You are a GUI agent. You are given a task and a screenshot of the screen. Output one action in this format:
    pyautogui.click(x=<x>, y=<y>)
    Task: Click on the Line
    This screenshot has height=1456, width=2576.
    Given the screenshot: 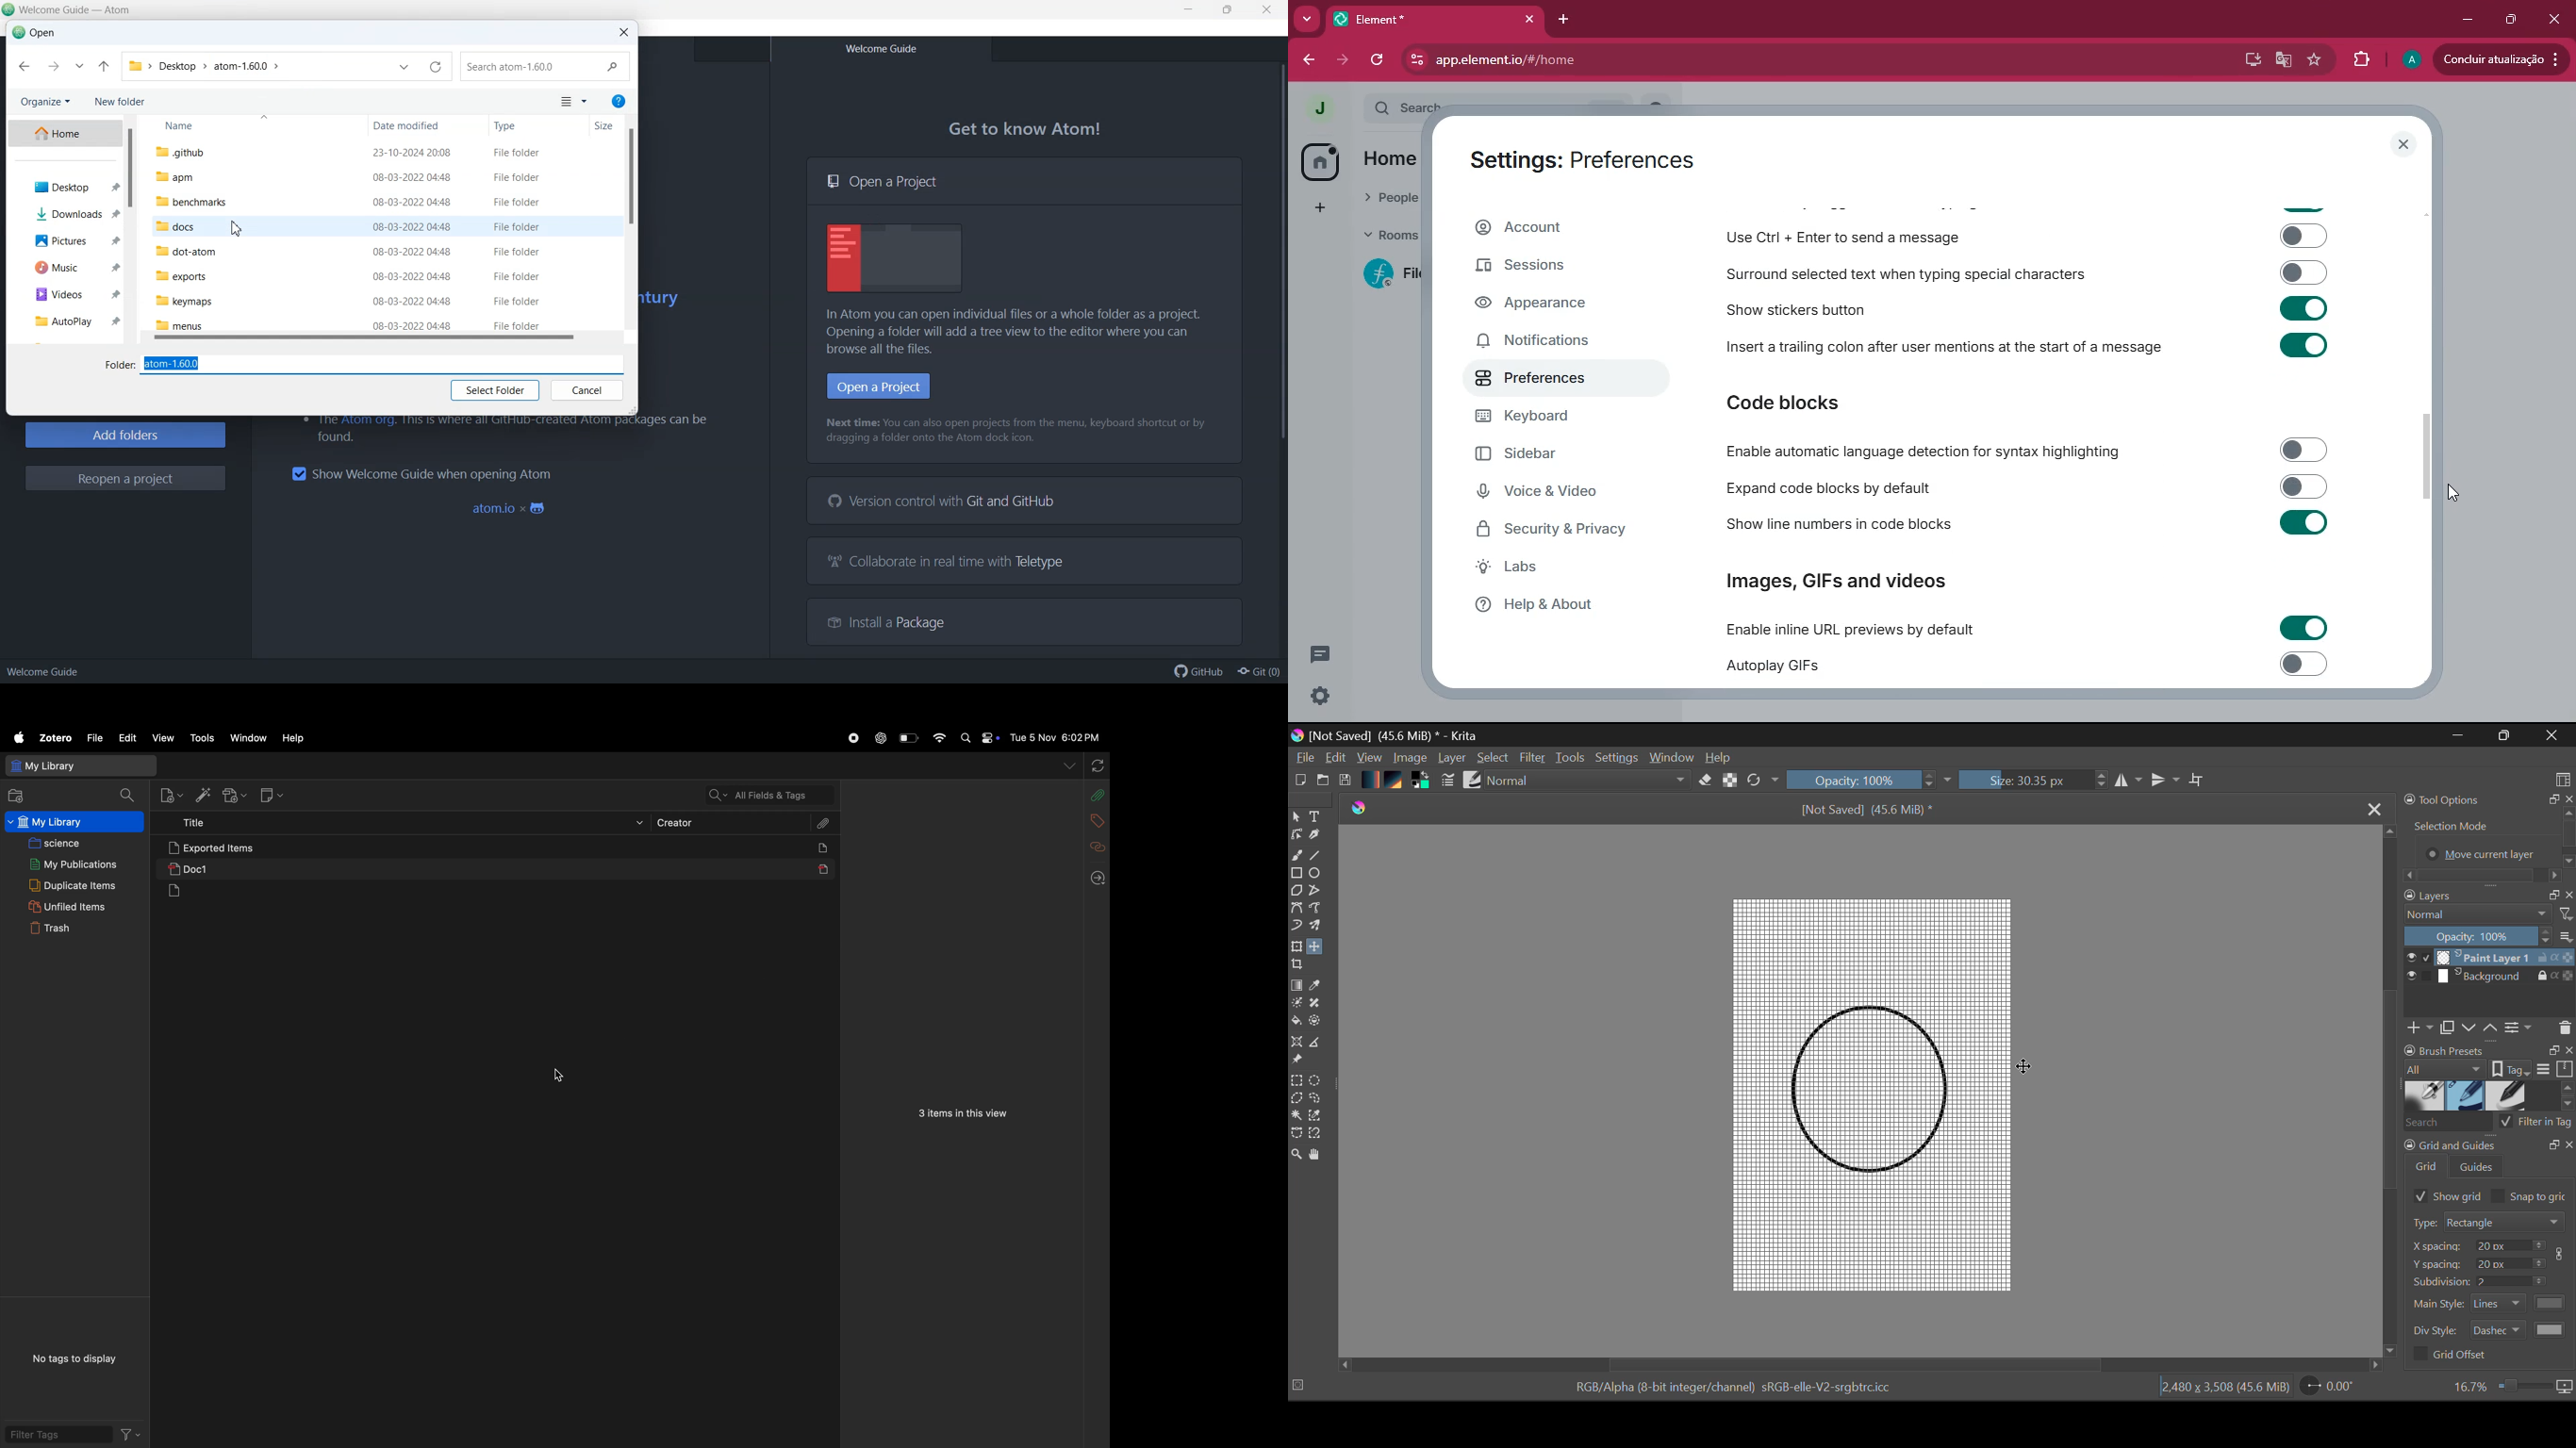 What is the action you would take?
    pyautogui.click(x=1317, y=855)
    